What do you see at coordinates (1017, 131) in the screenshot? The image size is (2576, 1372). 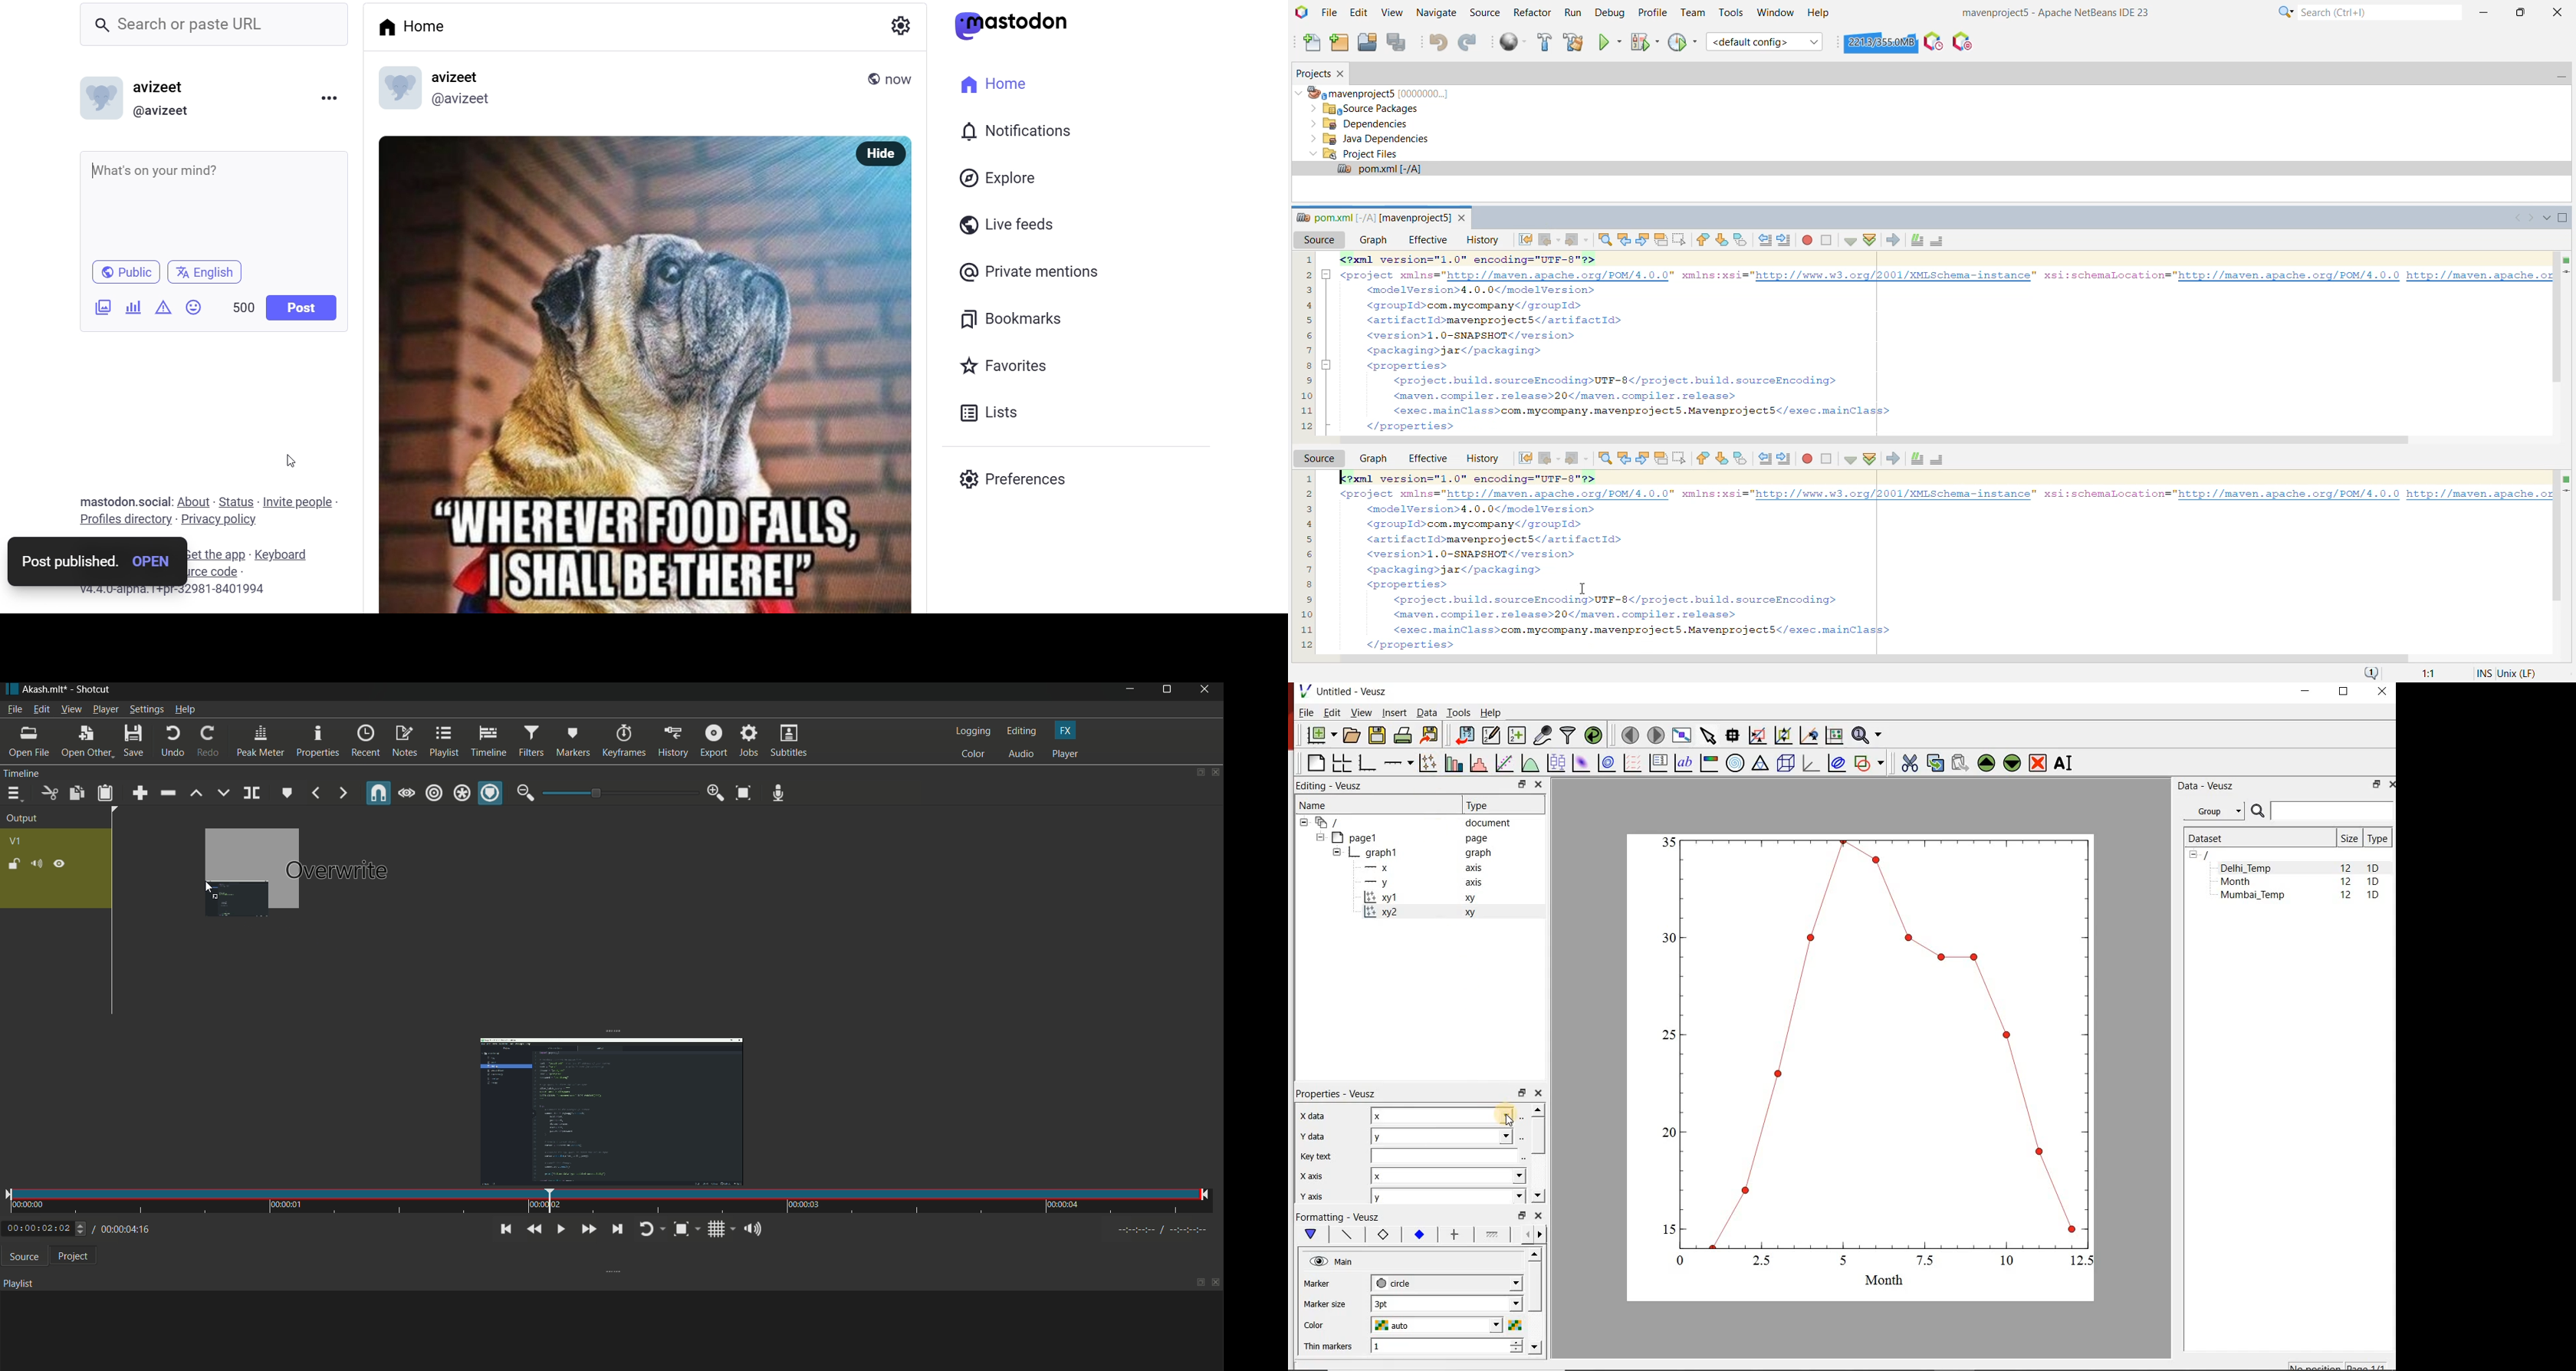 I see `notification` at bounding box center [1017, 131].